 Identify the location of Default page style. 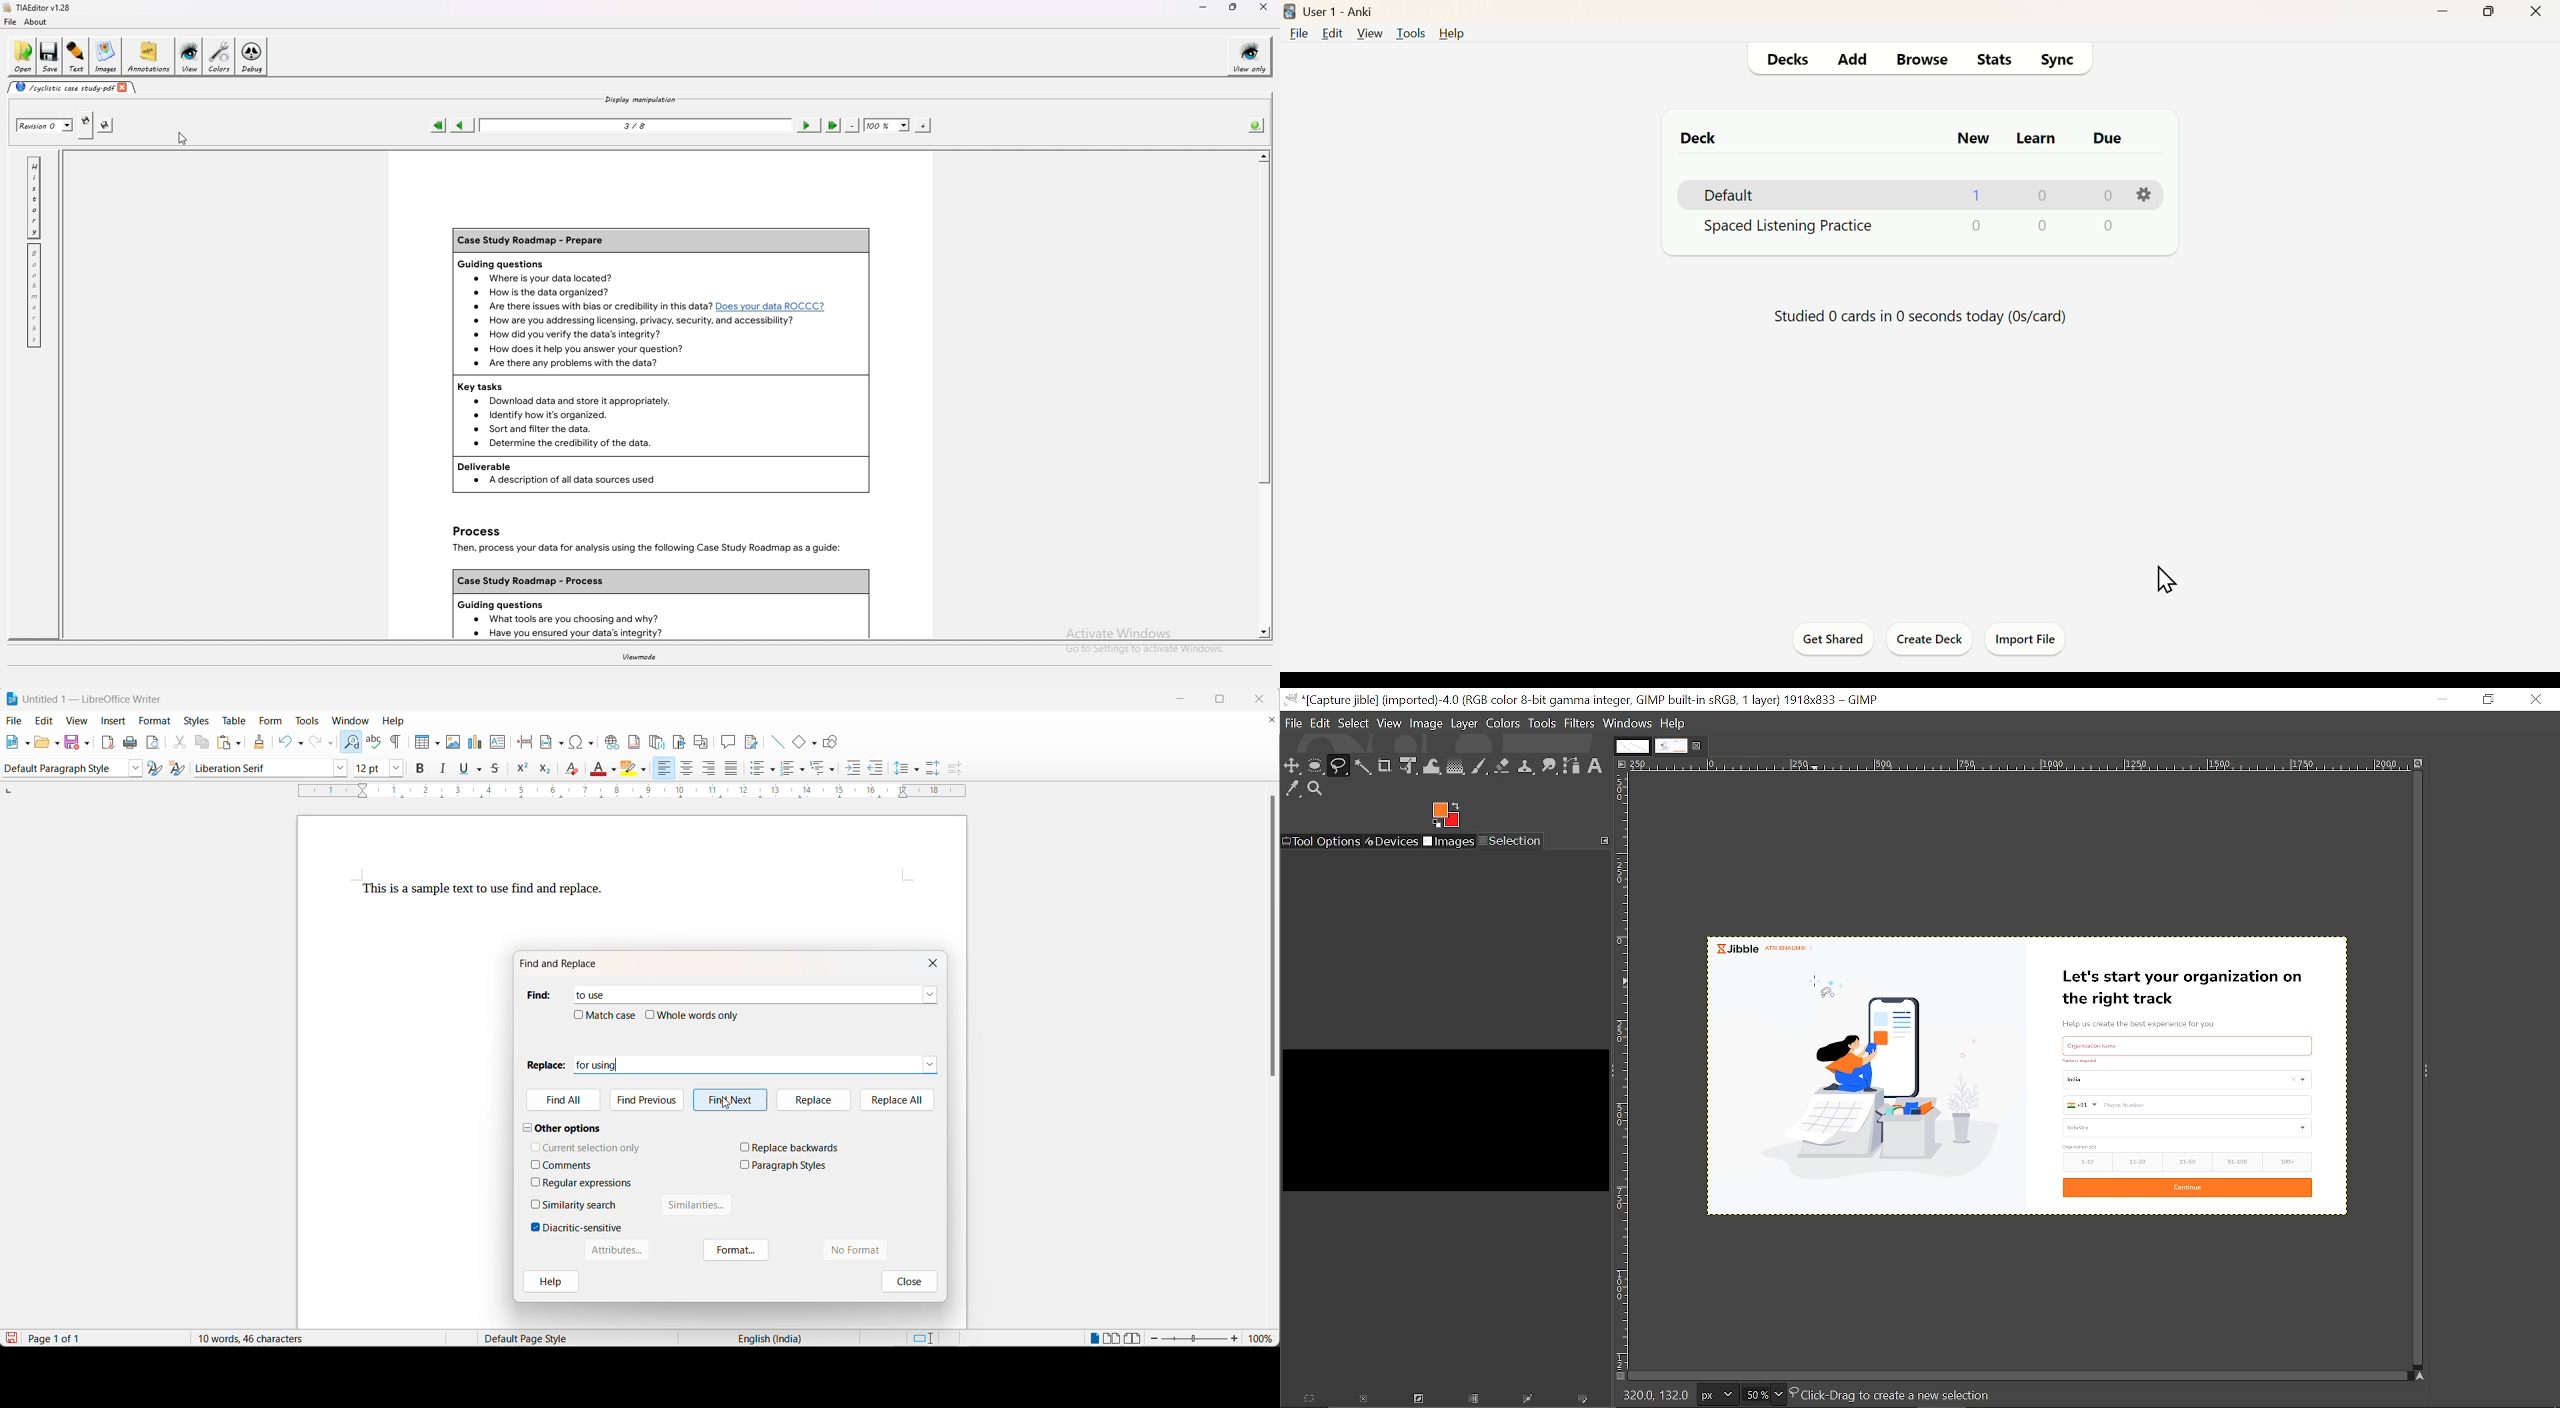
(535, 1339).